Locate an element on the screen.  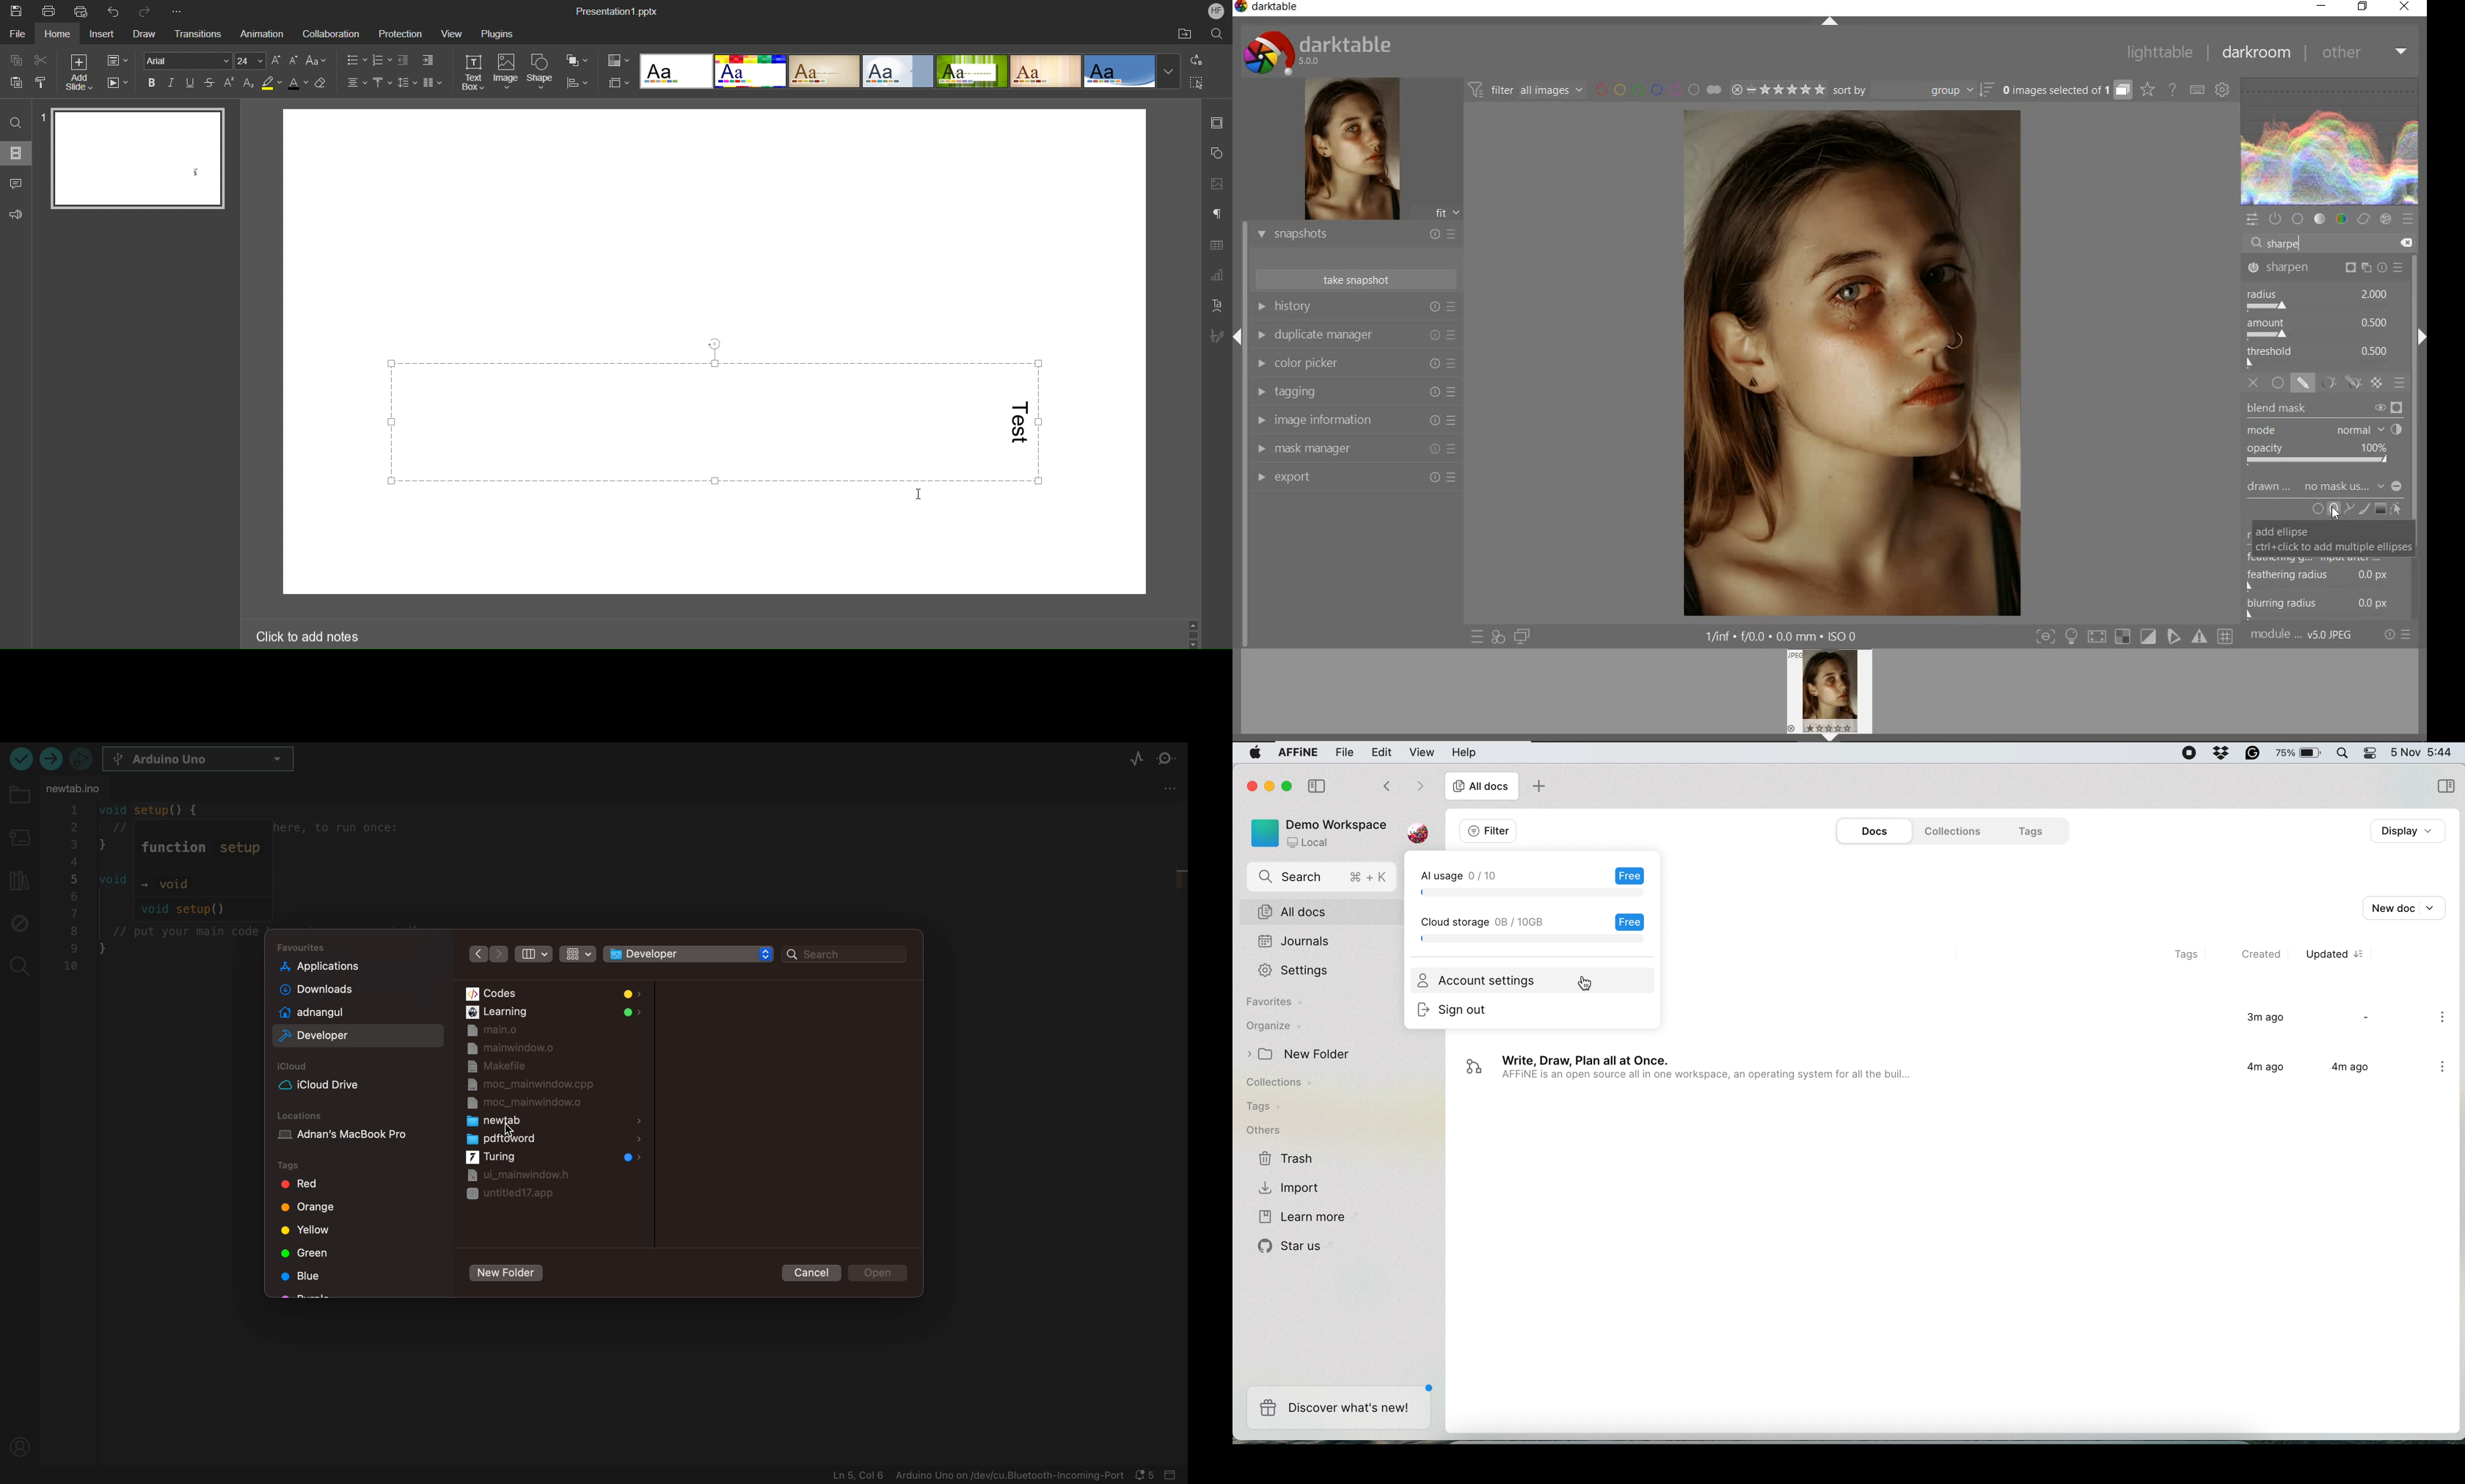
Subscript is located at coordinates (248, 83).